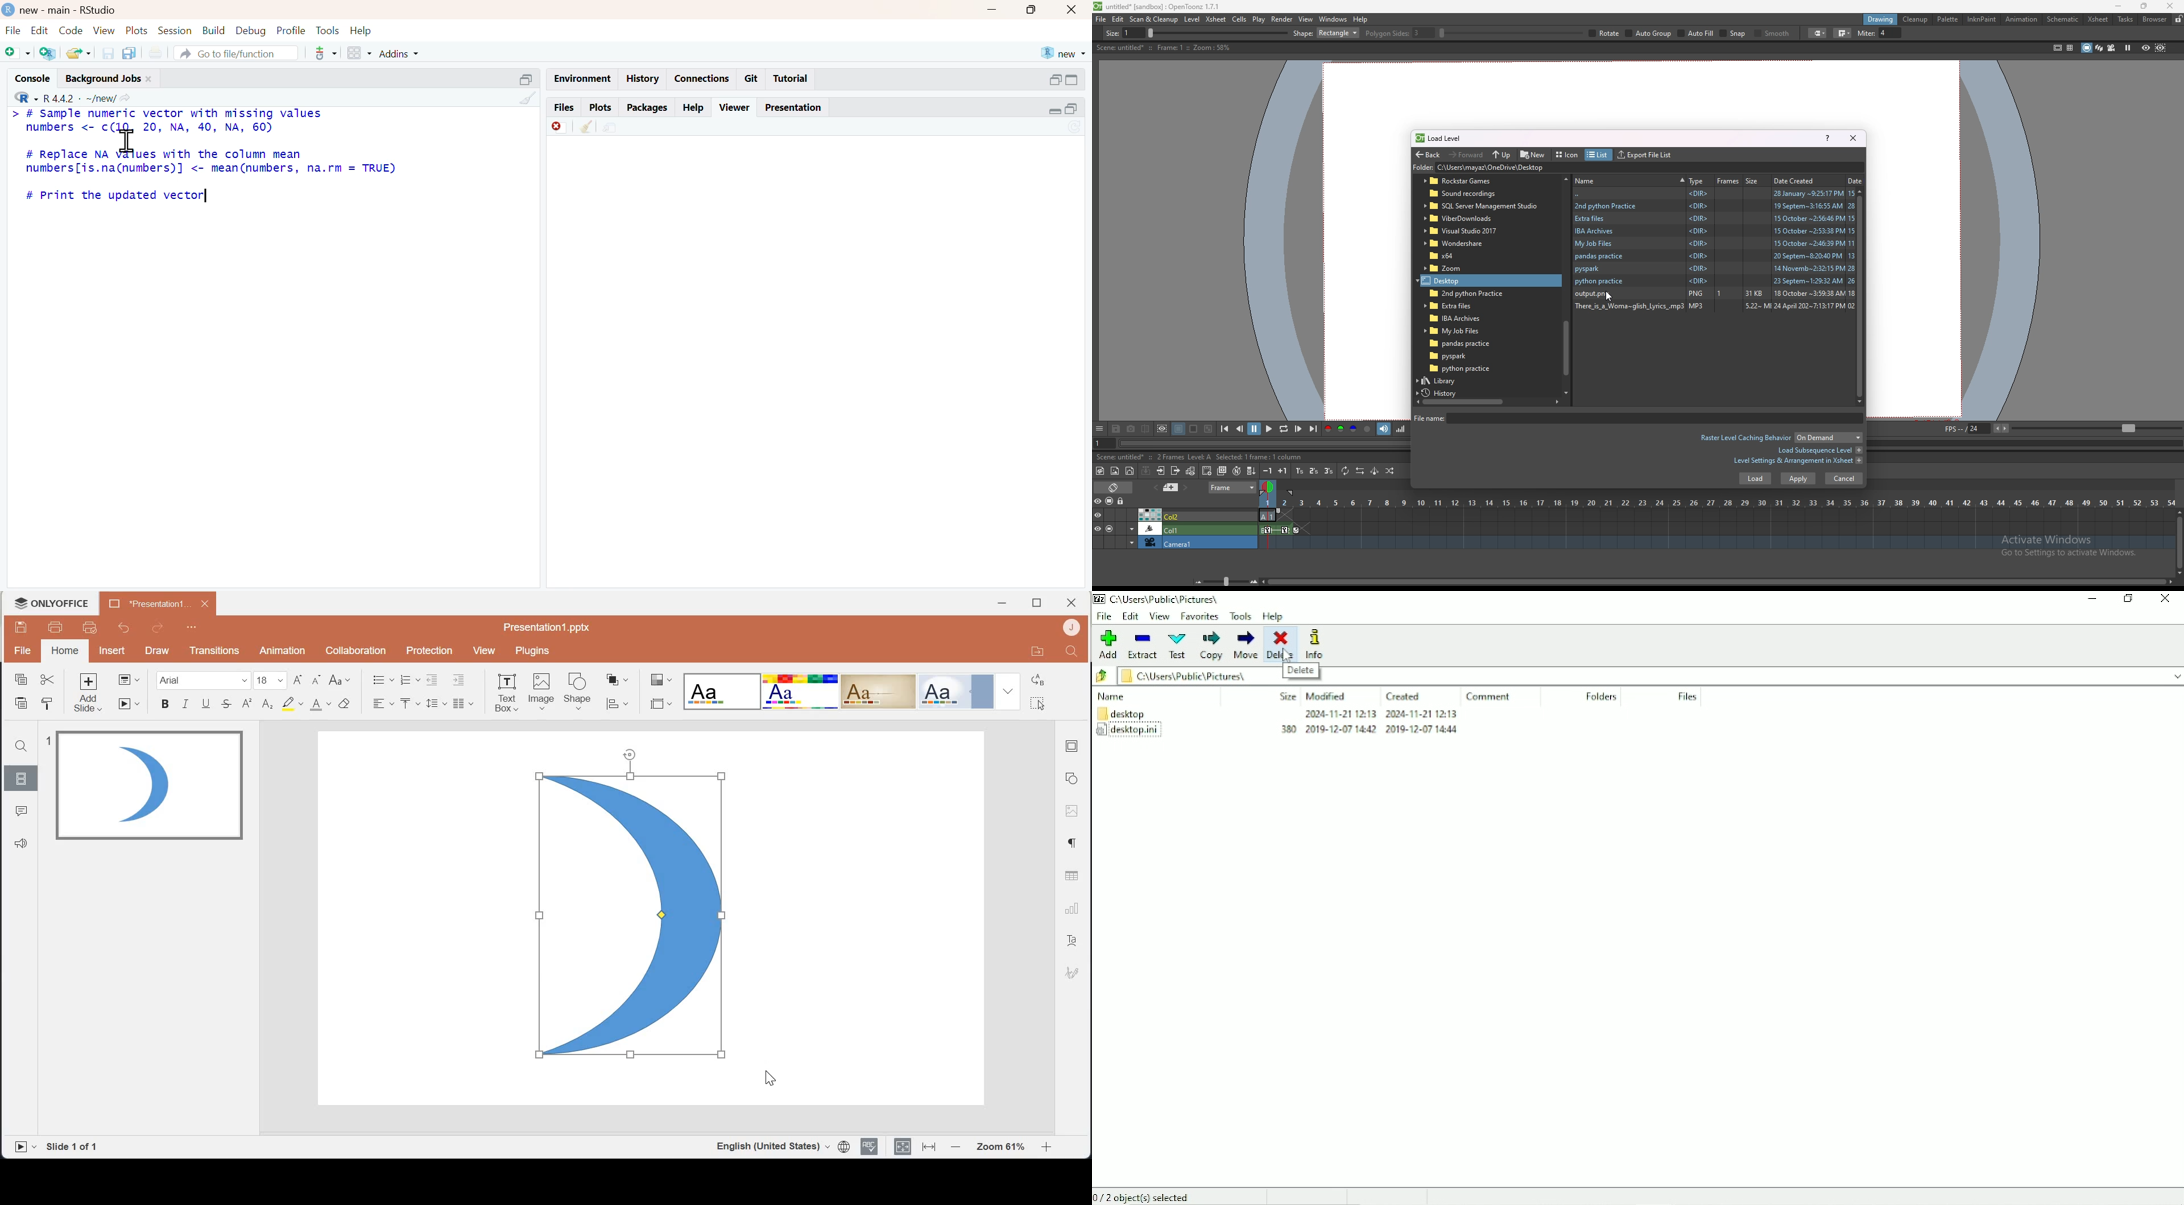 This screenshot has width=2184, height=1232. What do you see at coordinates (1147, 429) in the screenshot?
I see `compare to snapshot` at bounding box center [1147, 429].